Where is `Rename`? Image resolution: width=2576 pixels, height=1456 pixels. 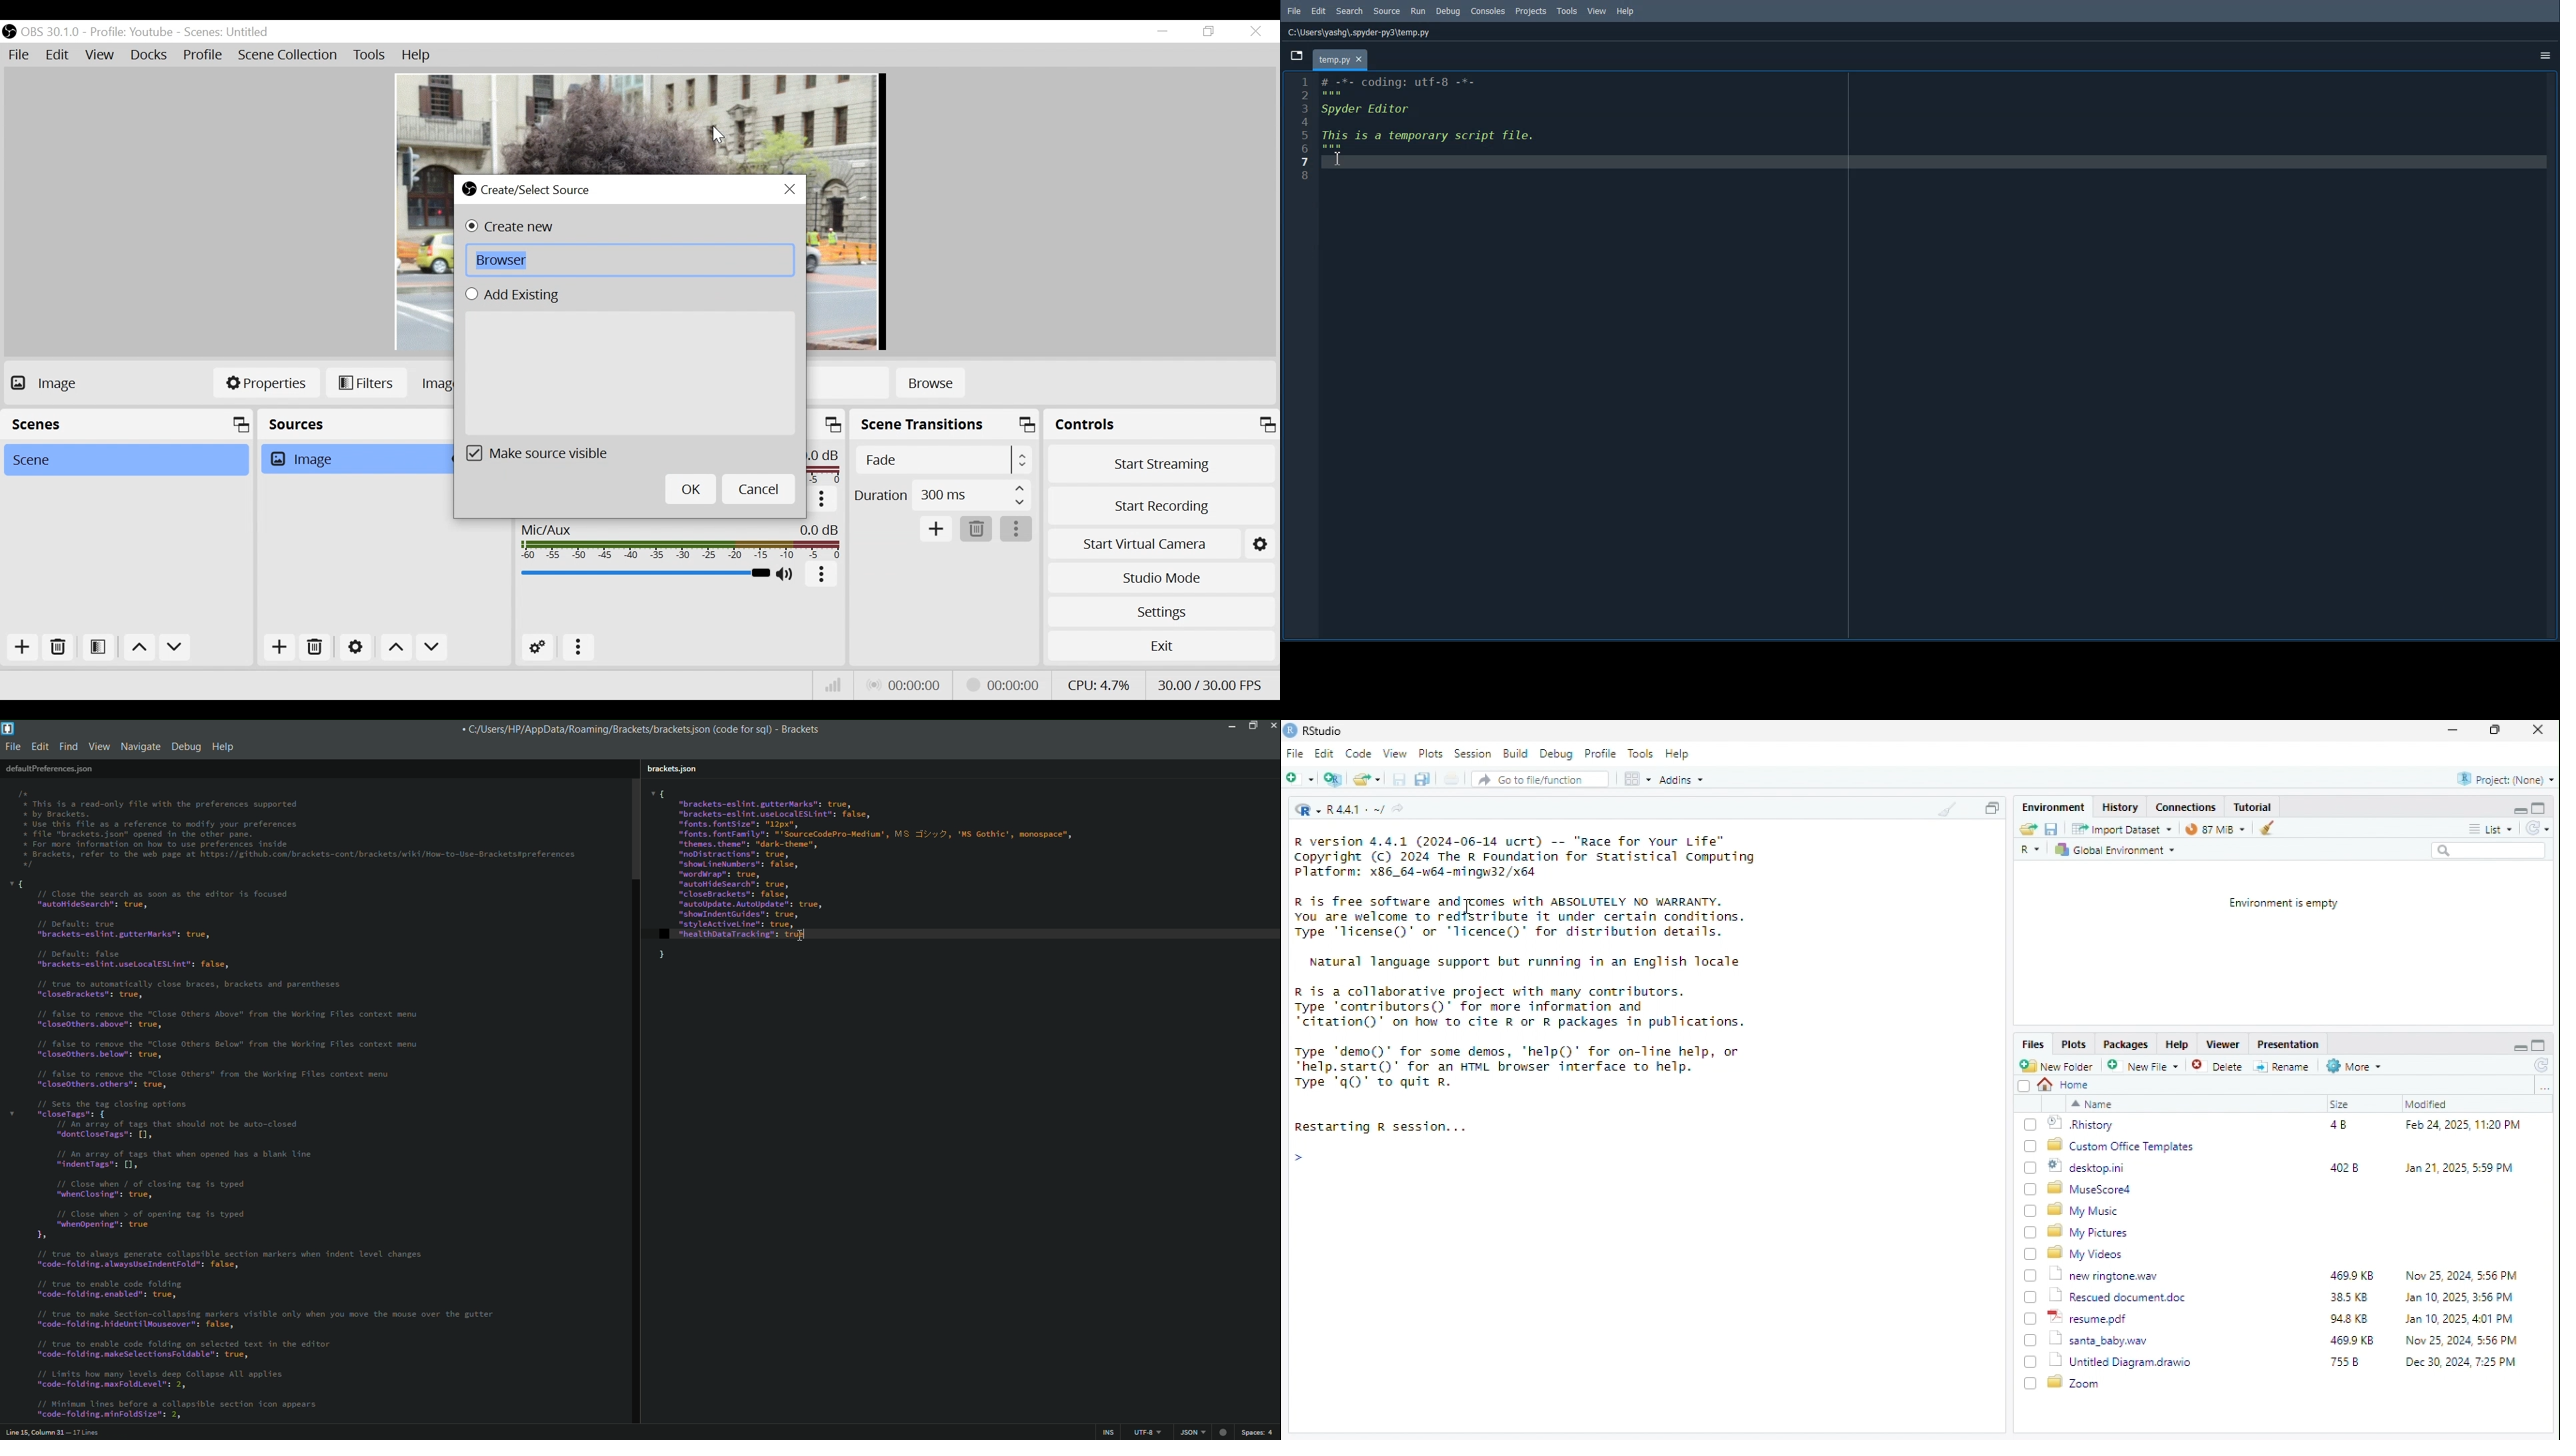 Rename is located at coordinates (2283, 1067).